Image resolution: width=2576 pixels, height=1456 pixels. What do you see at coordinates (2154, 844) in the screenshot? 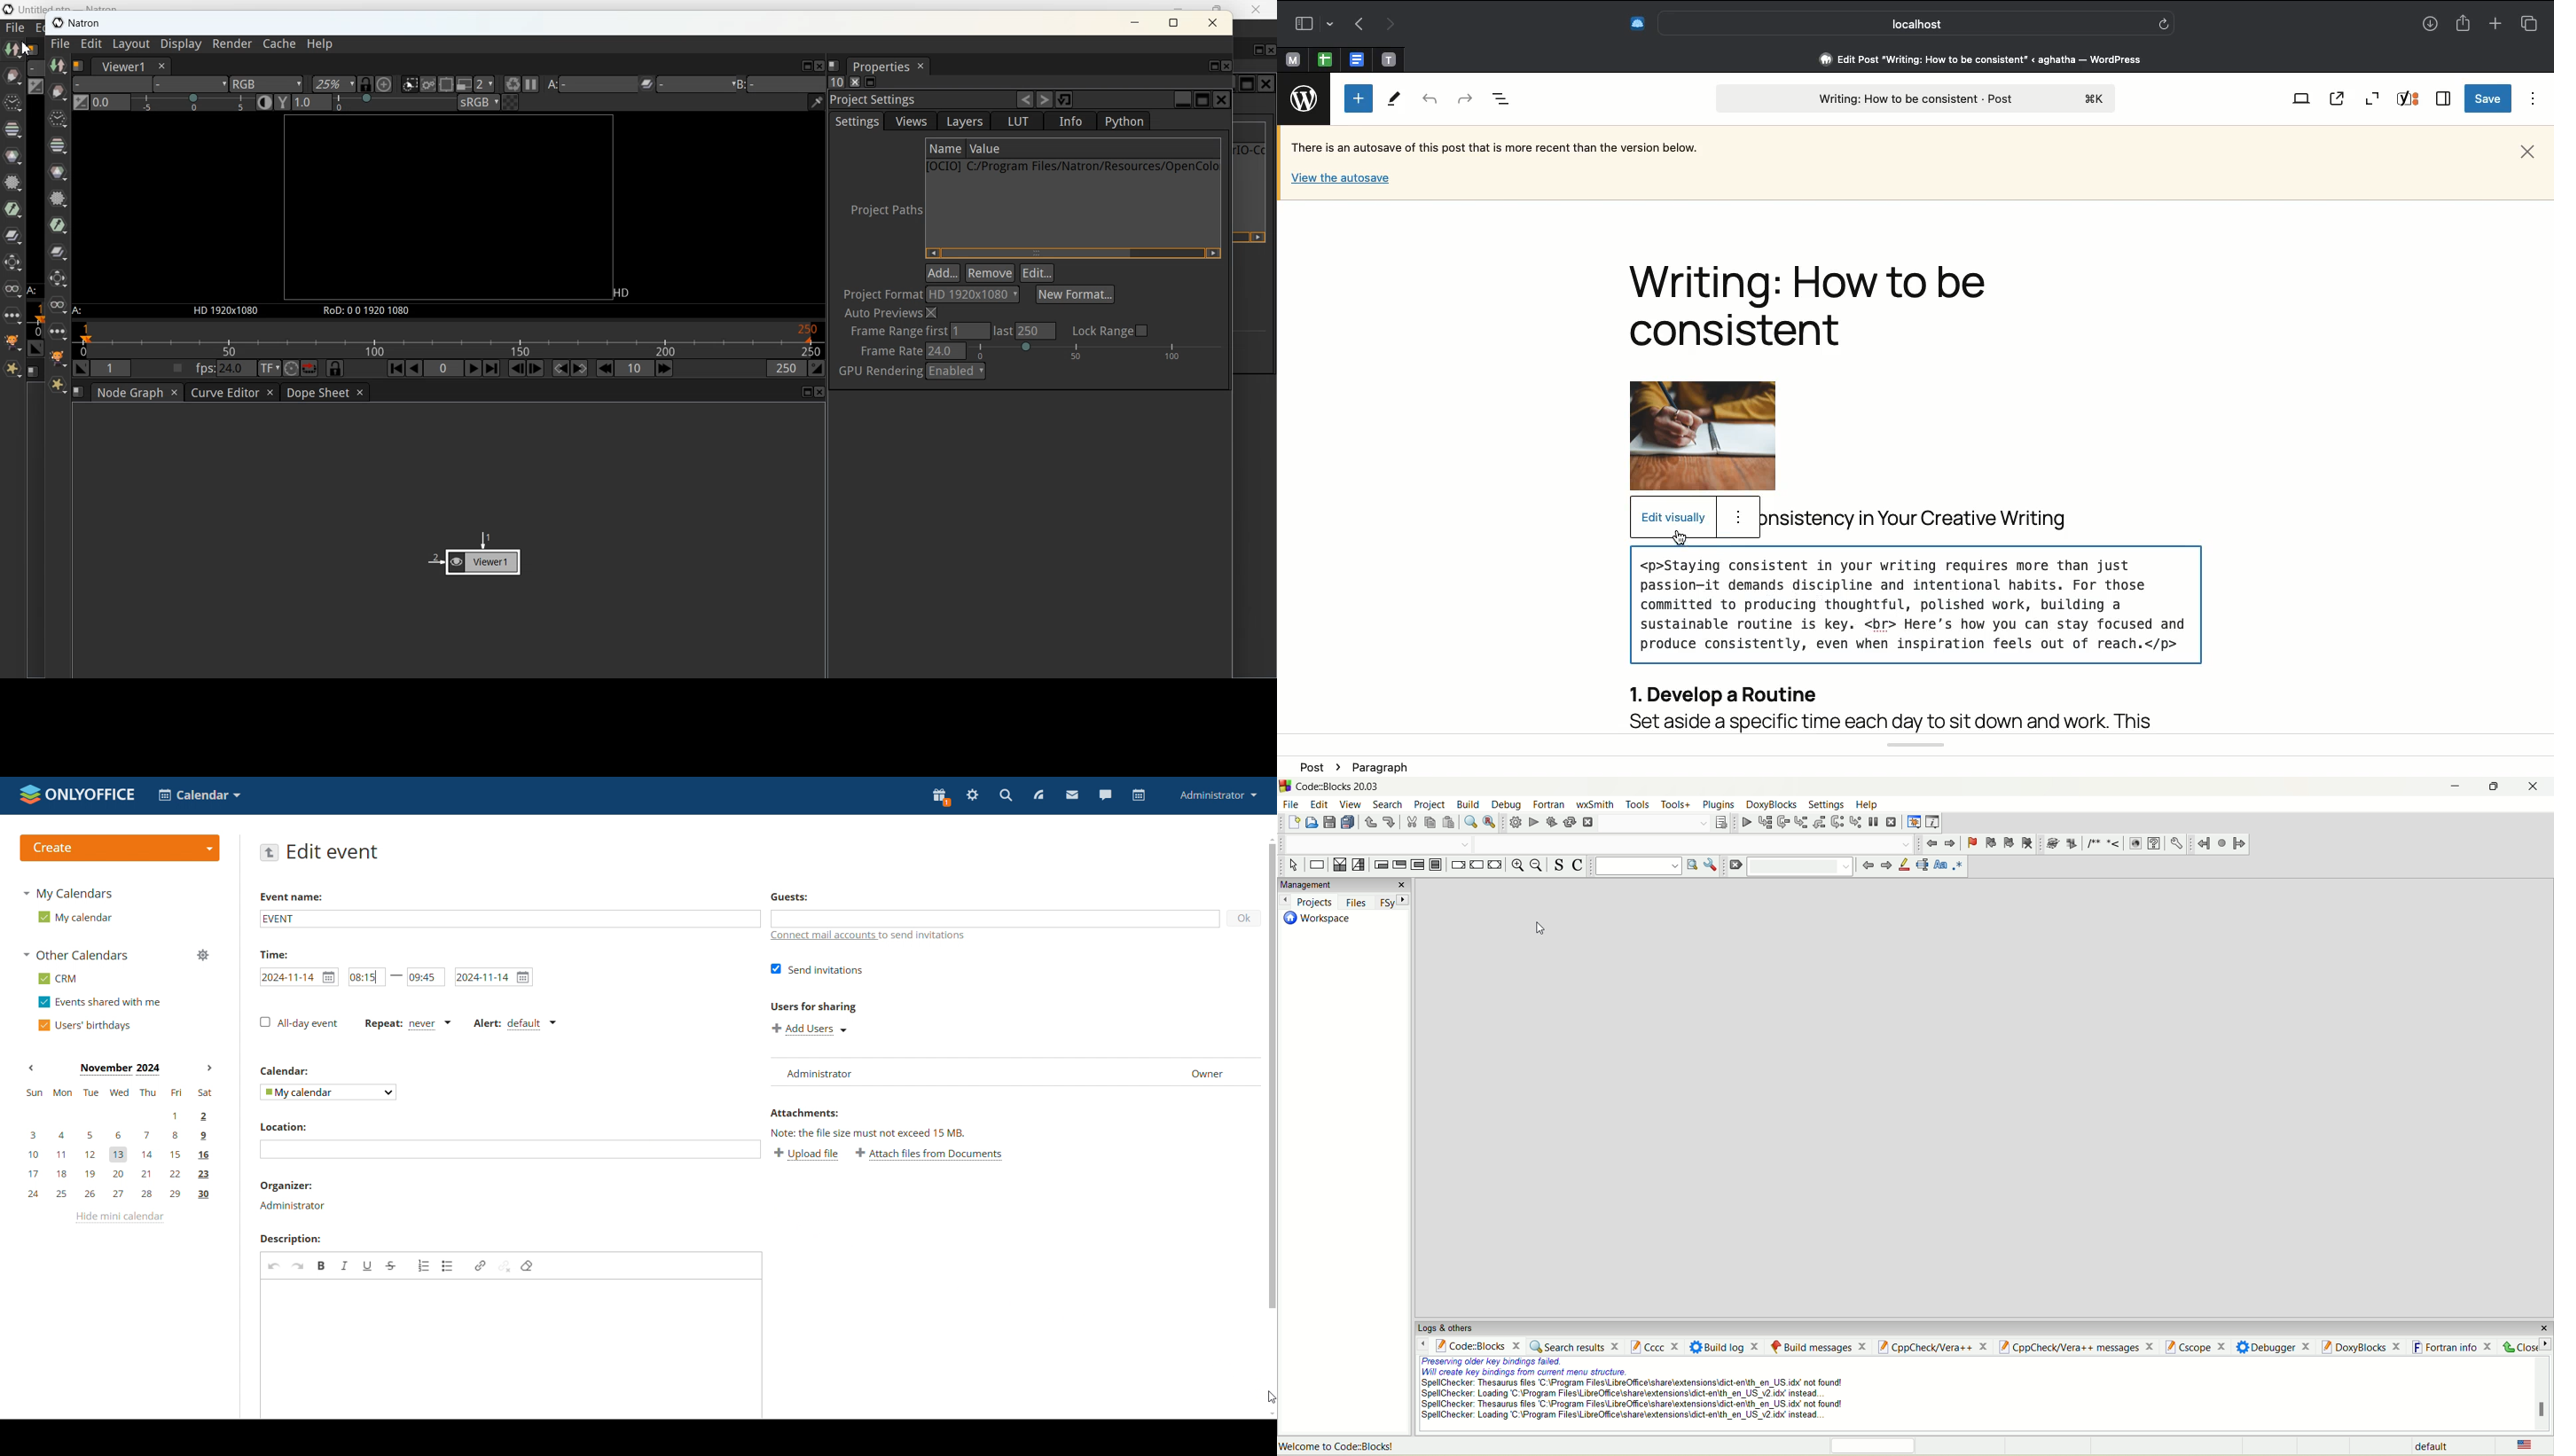
I see `help` at bounding box center [2154, 844].